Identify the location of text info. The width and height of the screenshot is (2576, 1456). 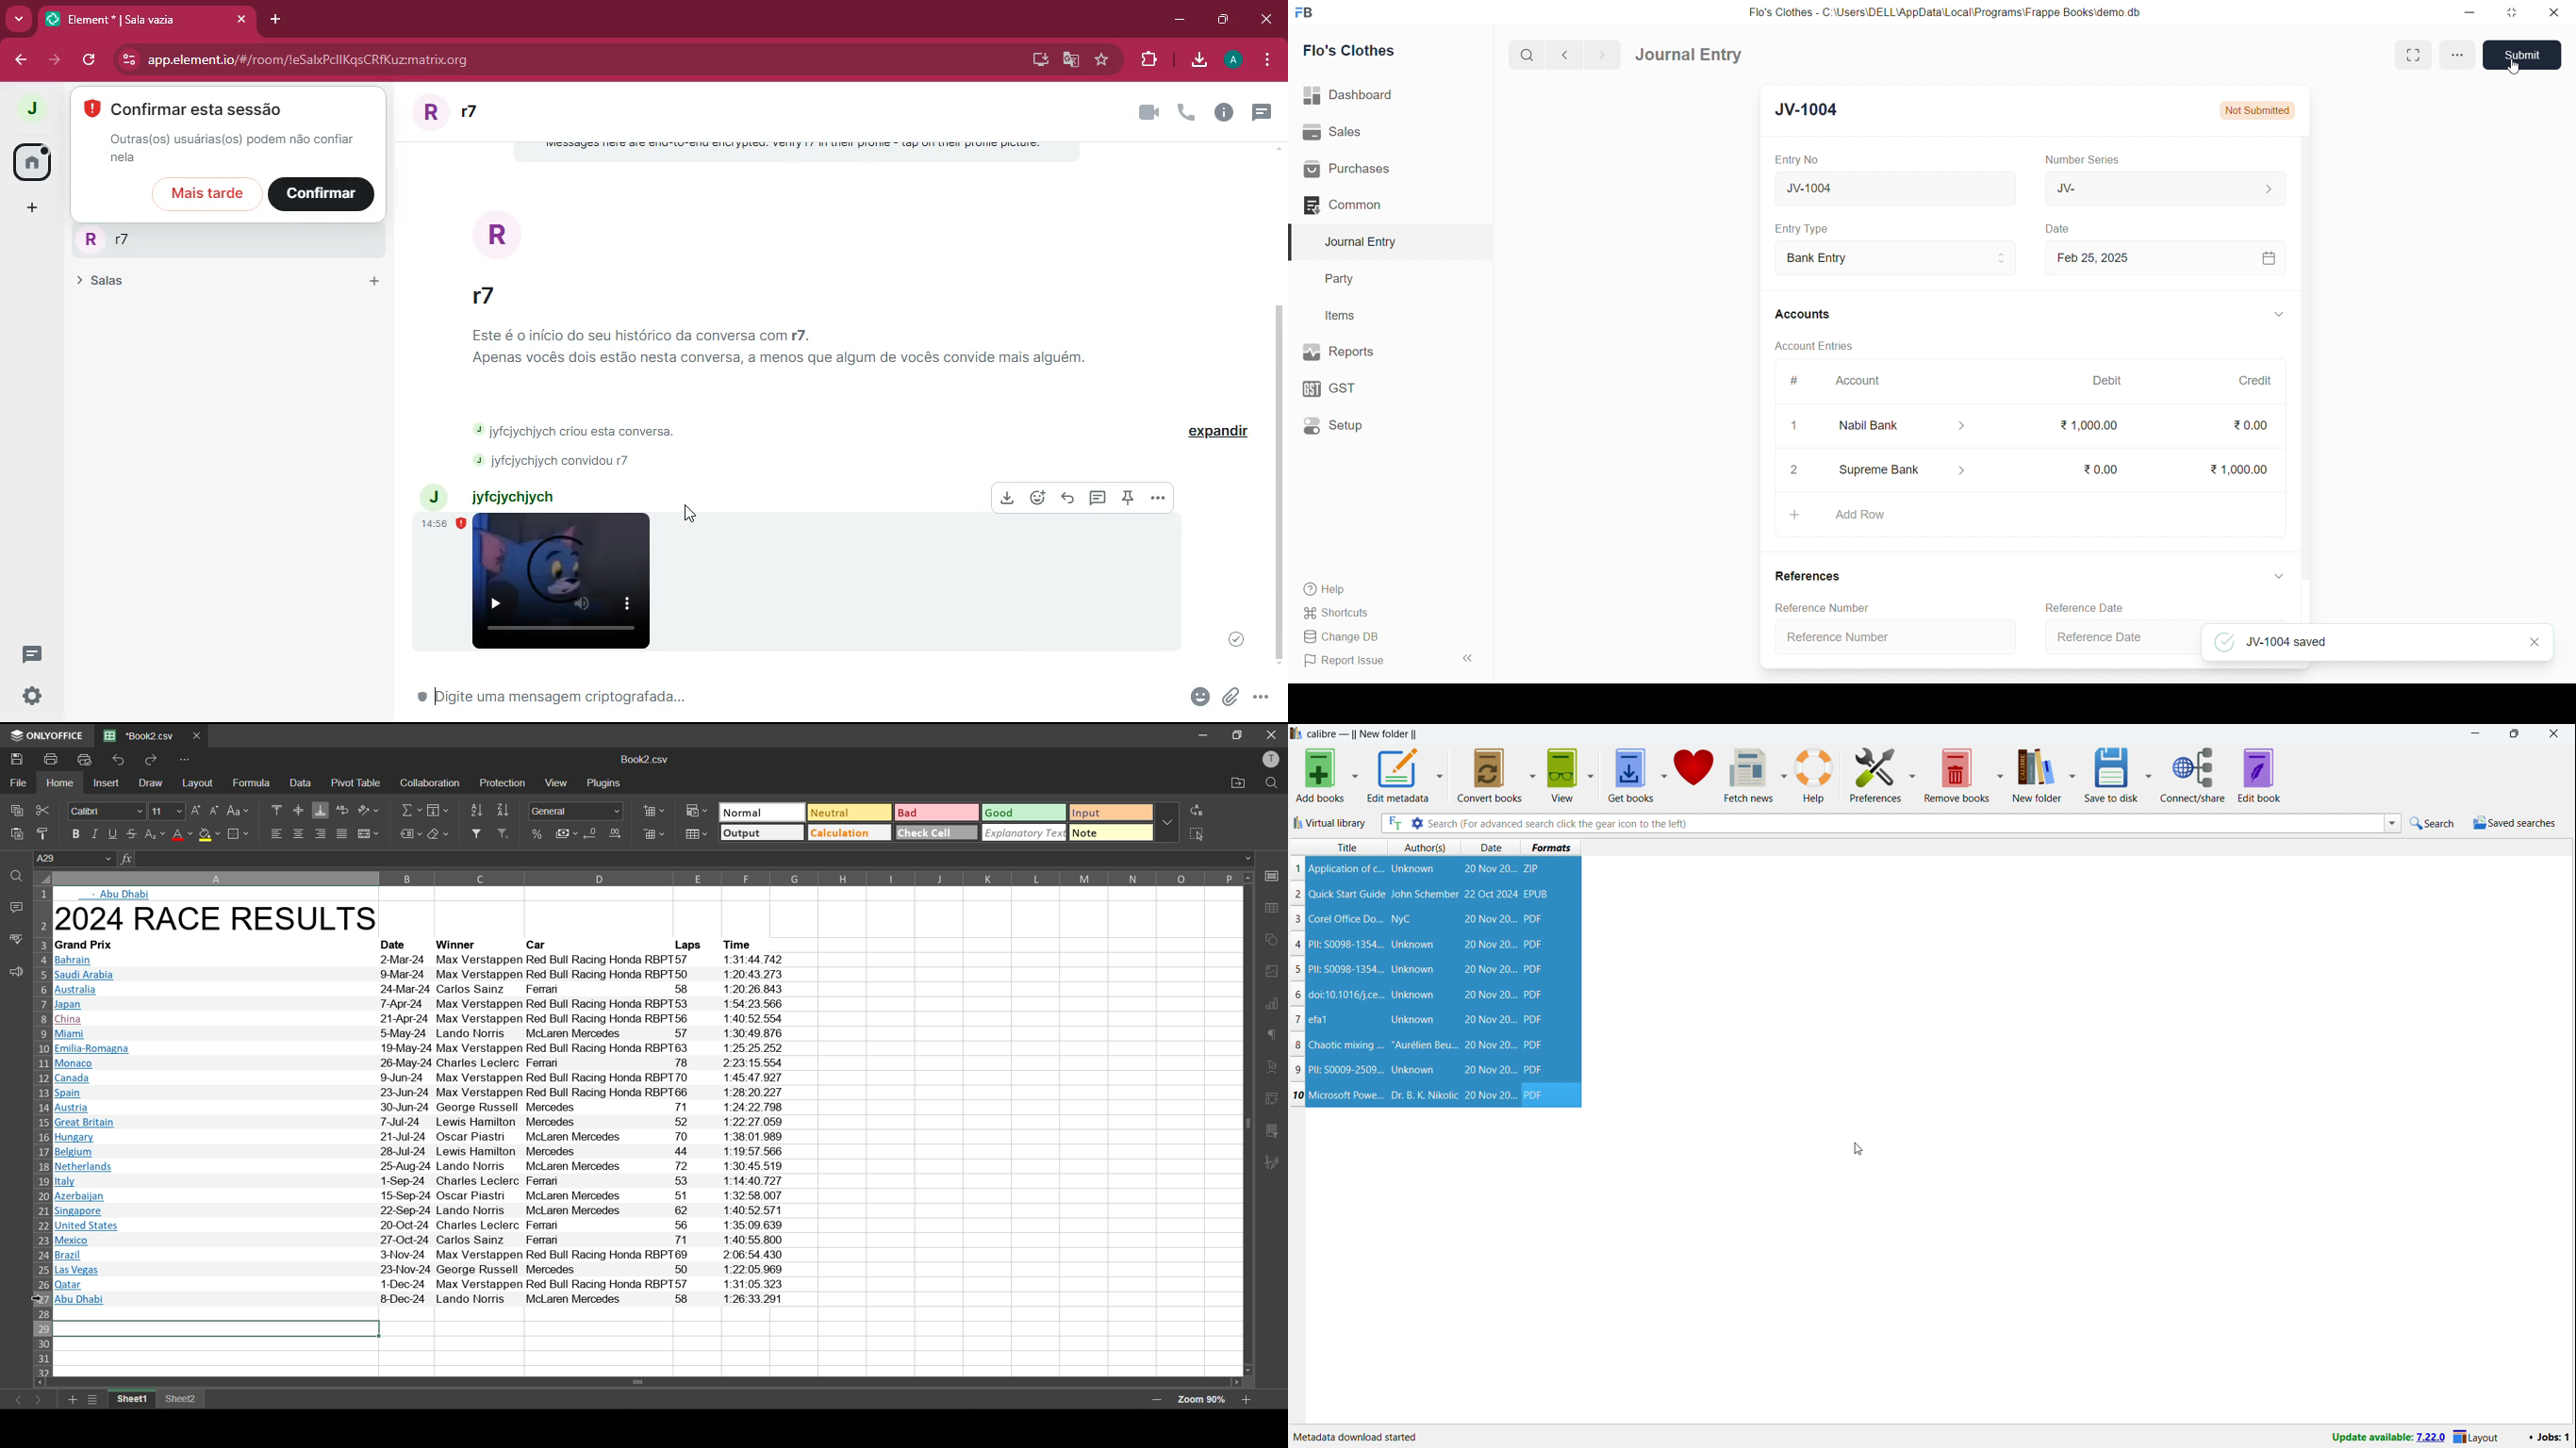
(539, 945).